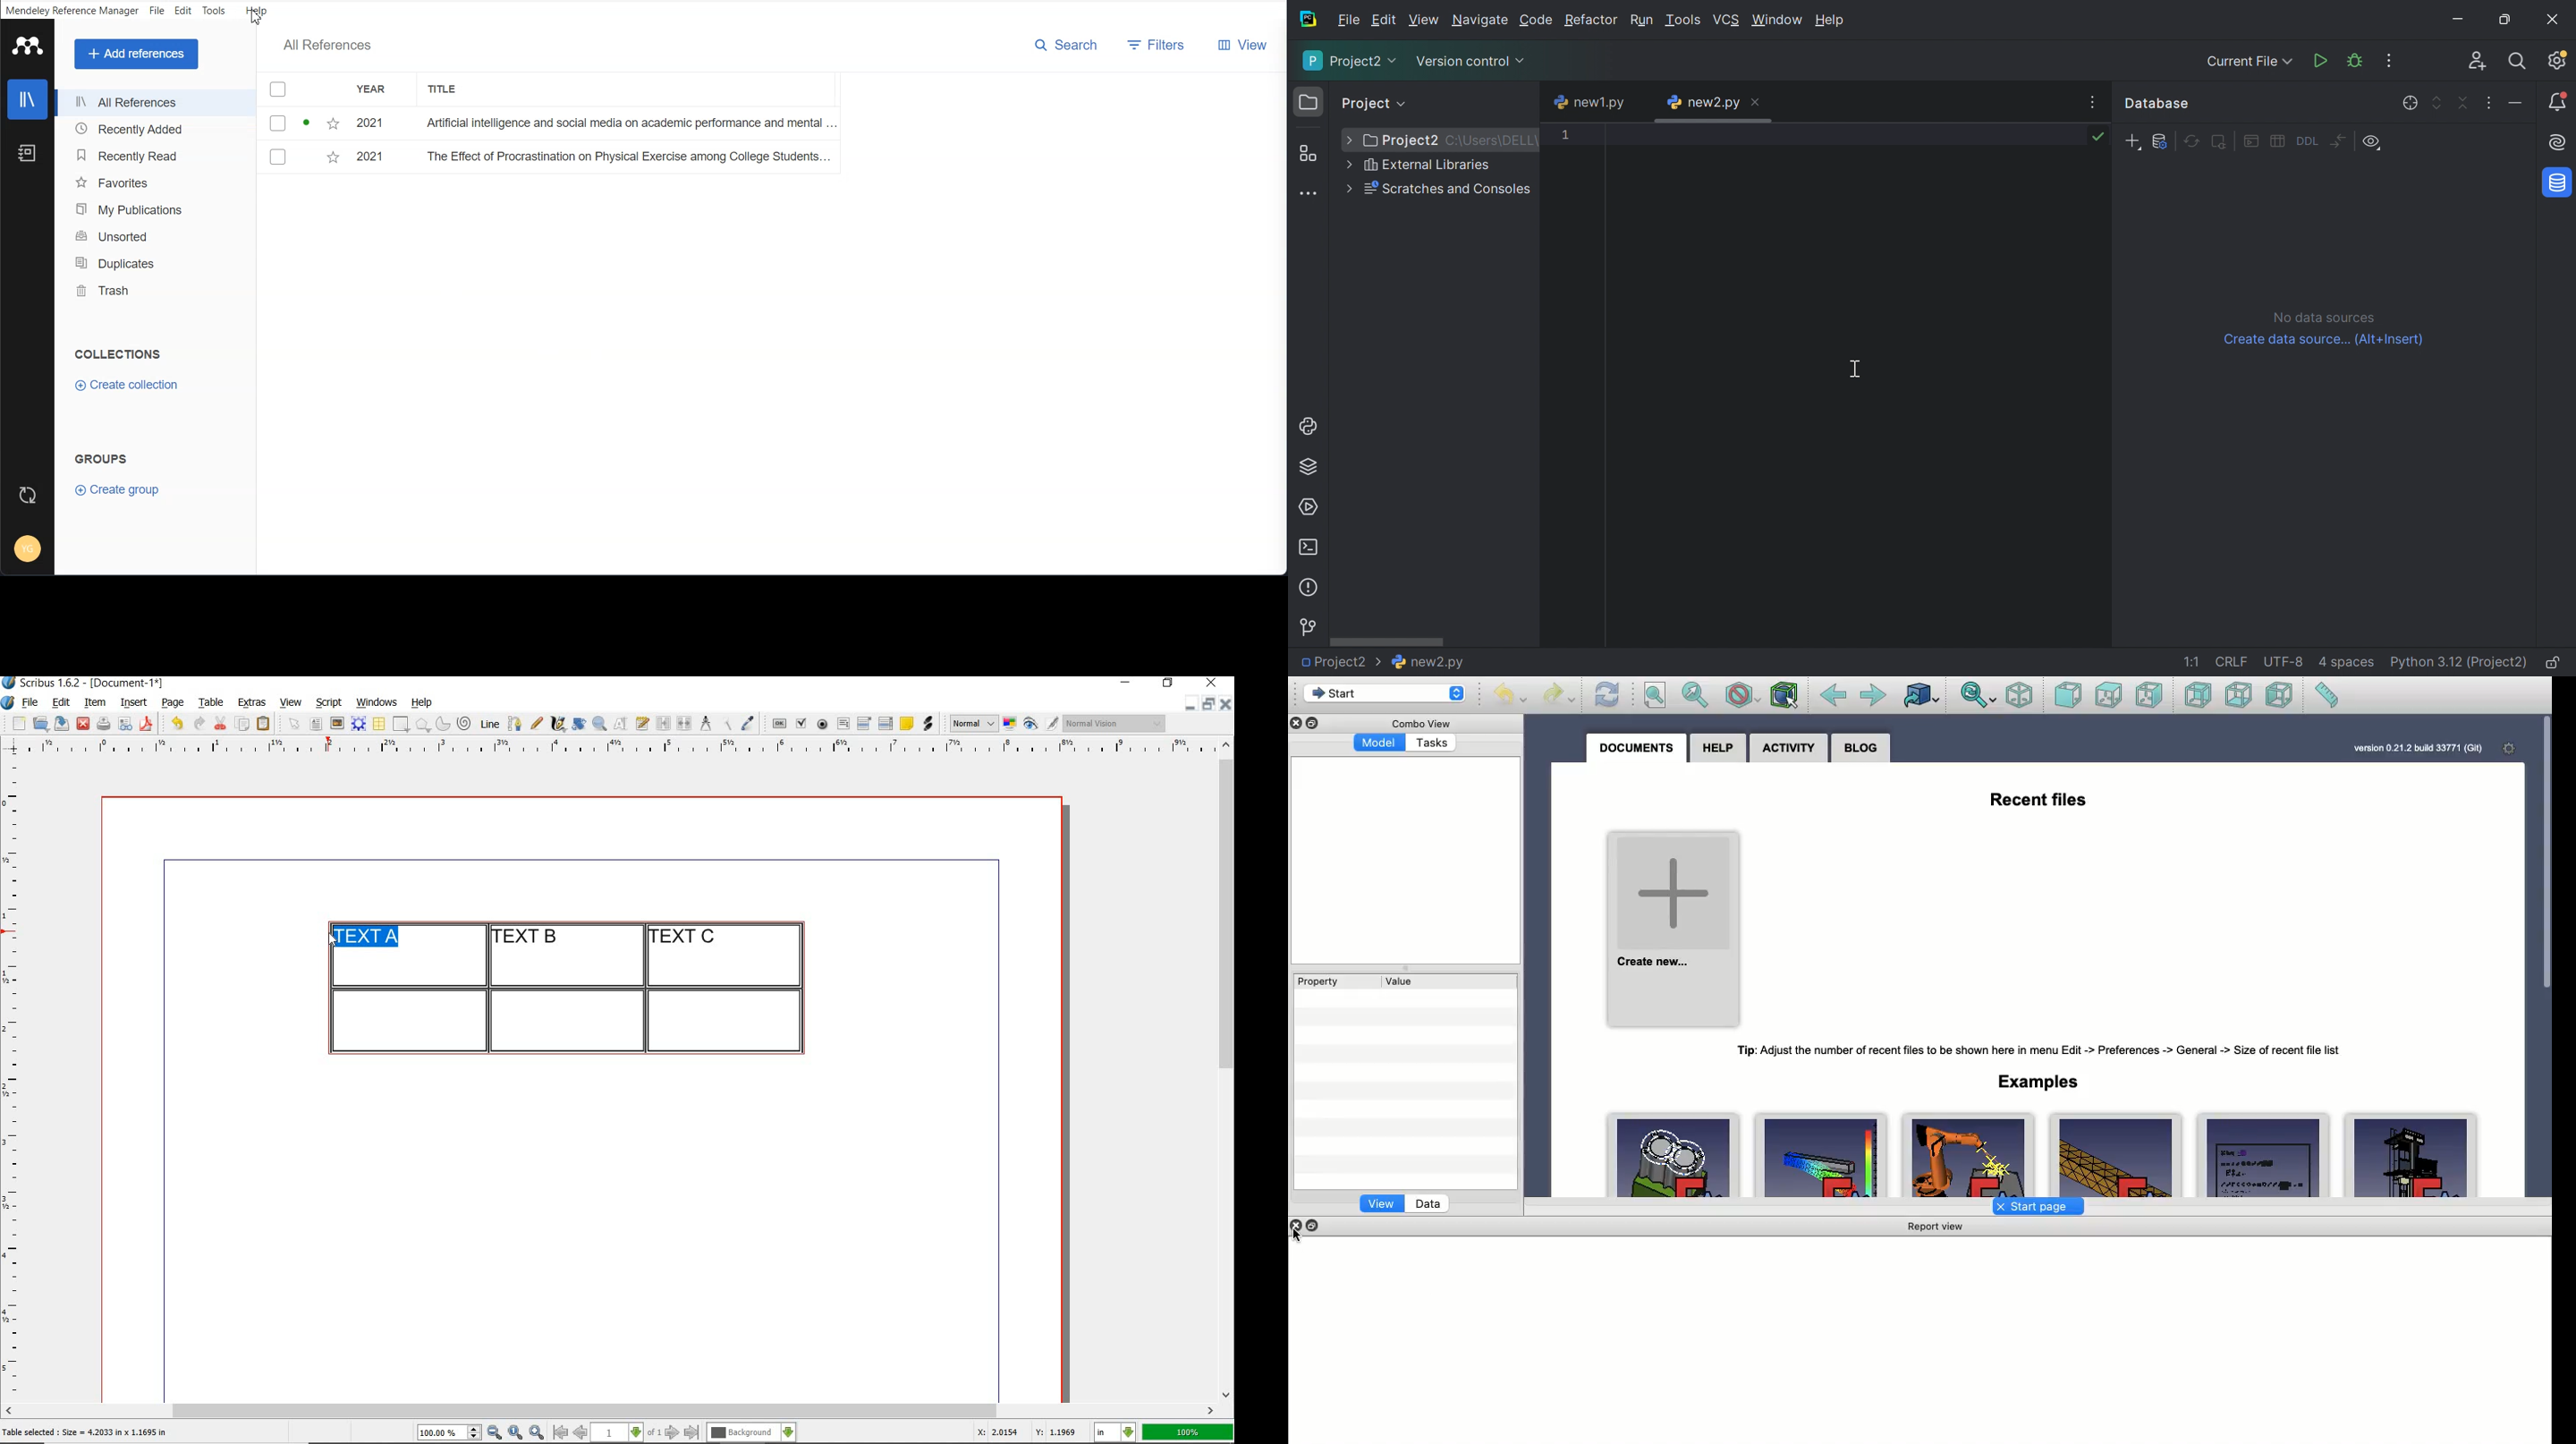  Describe the element at coordinates (2552, 18) in the screenshot. I see `Close` at that location.